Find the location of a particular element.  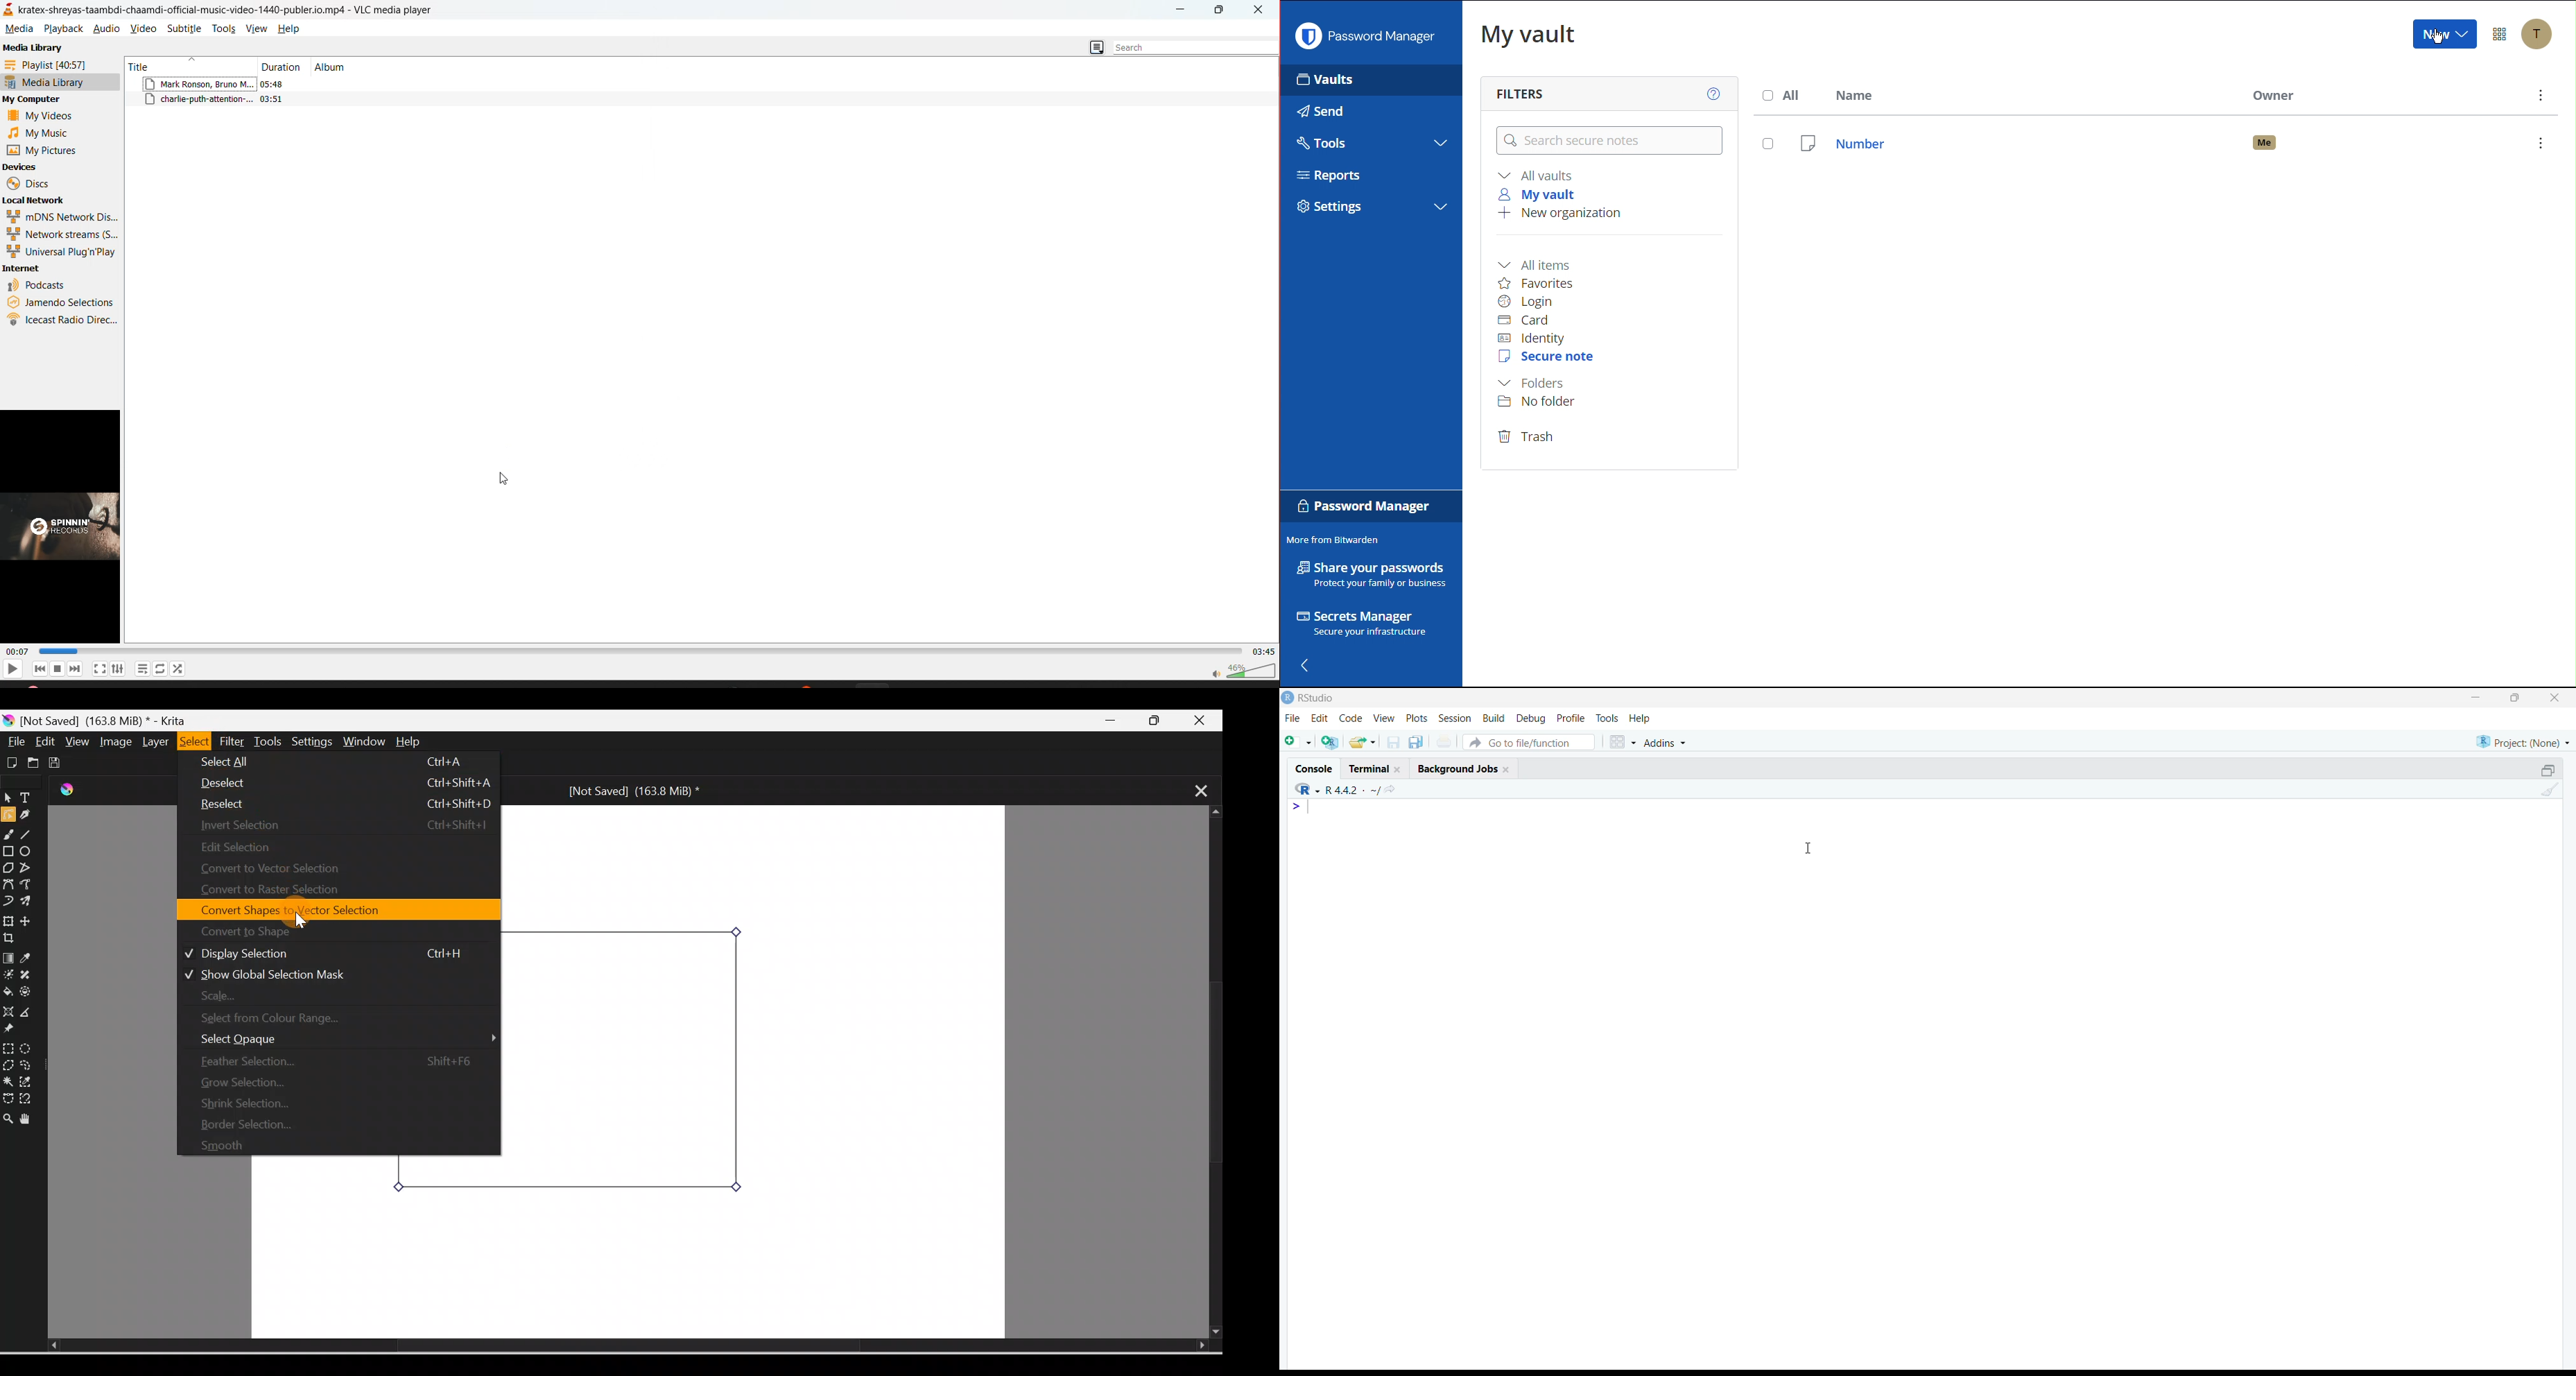

play is located at coordinates (9, 667).